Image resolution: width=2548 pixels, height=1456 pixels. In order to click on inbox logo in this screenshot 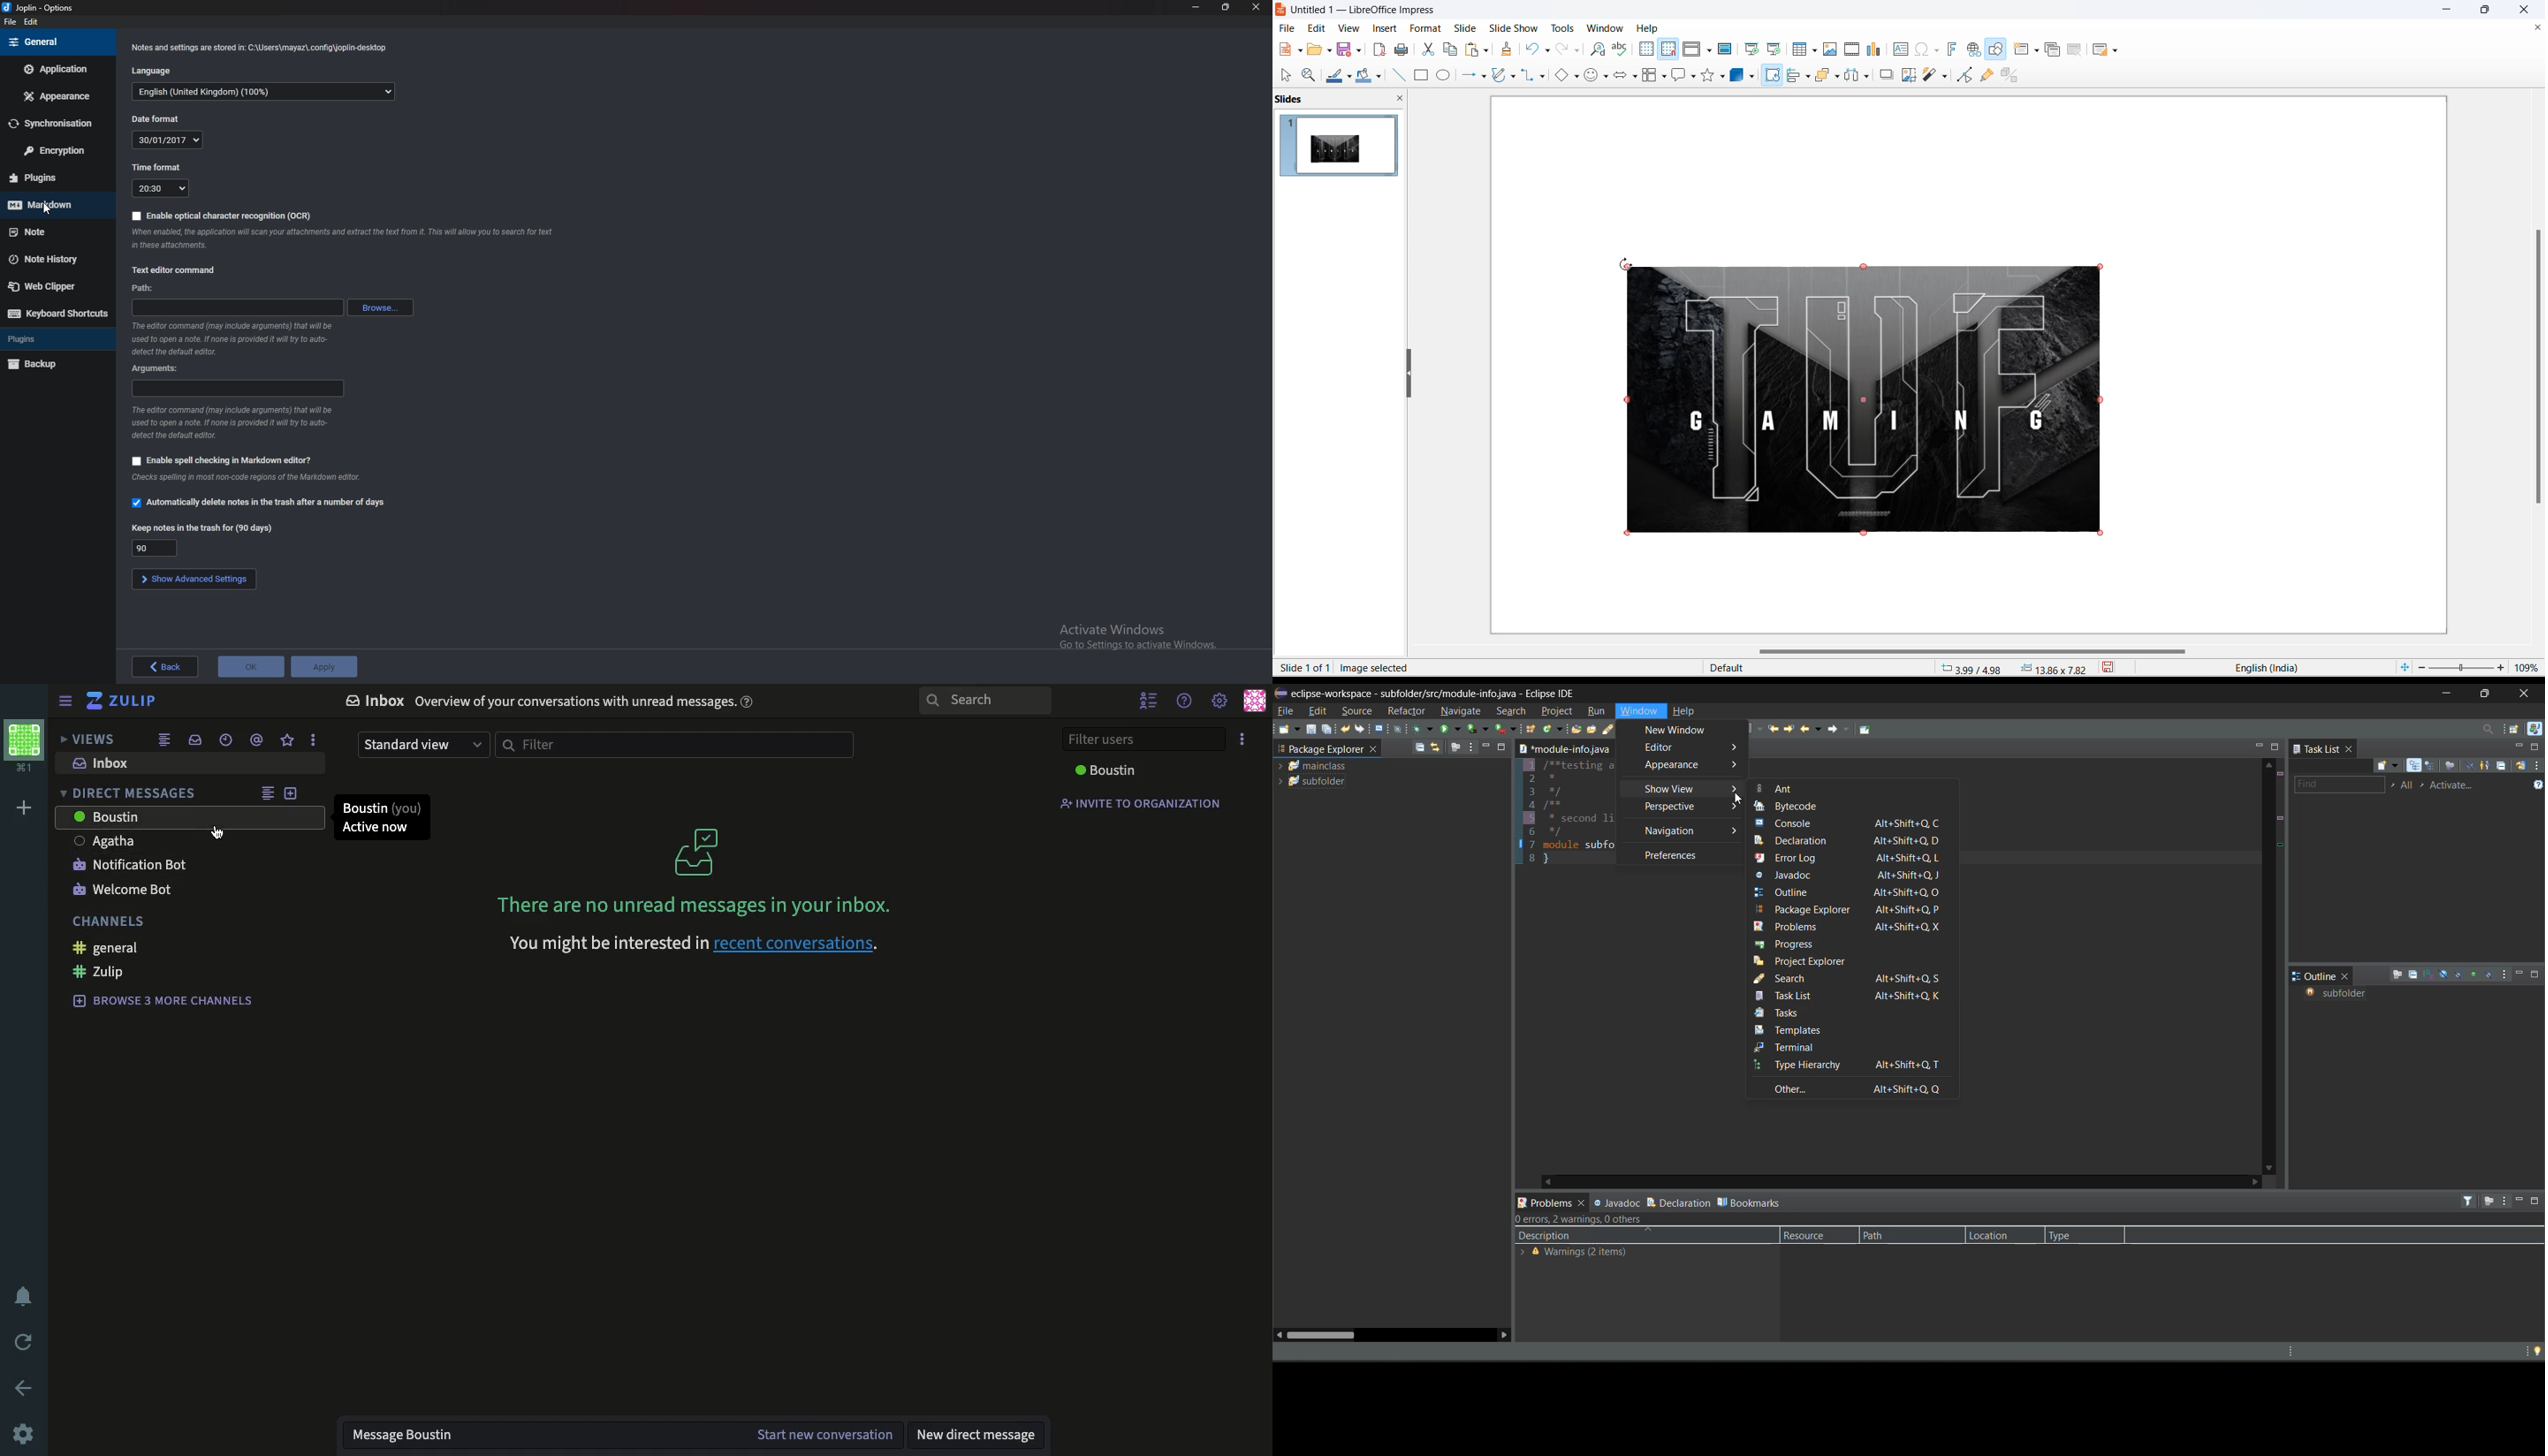, I will do `click(690, 851)`.